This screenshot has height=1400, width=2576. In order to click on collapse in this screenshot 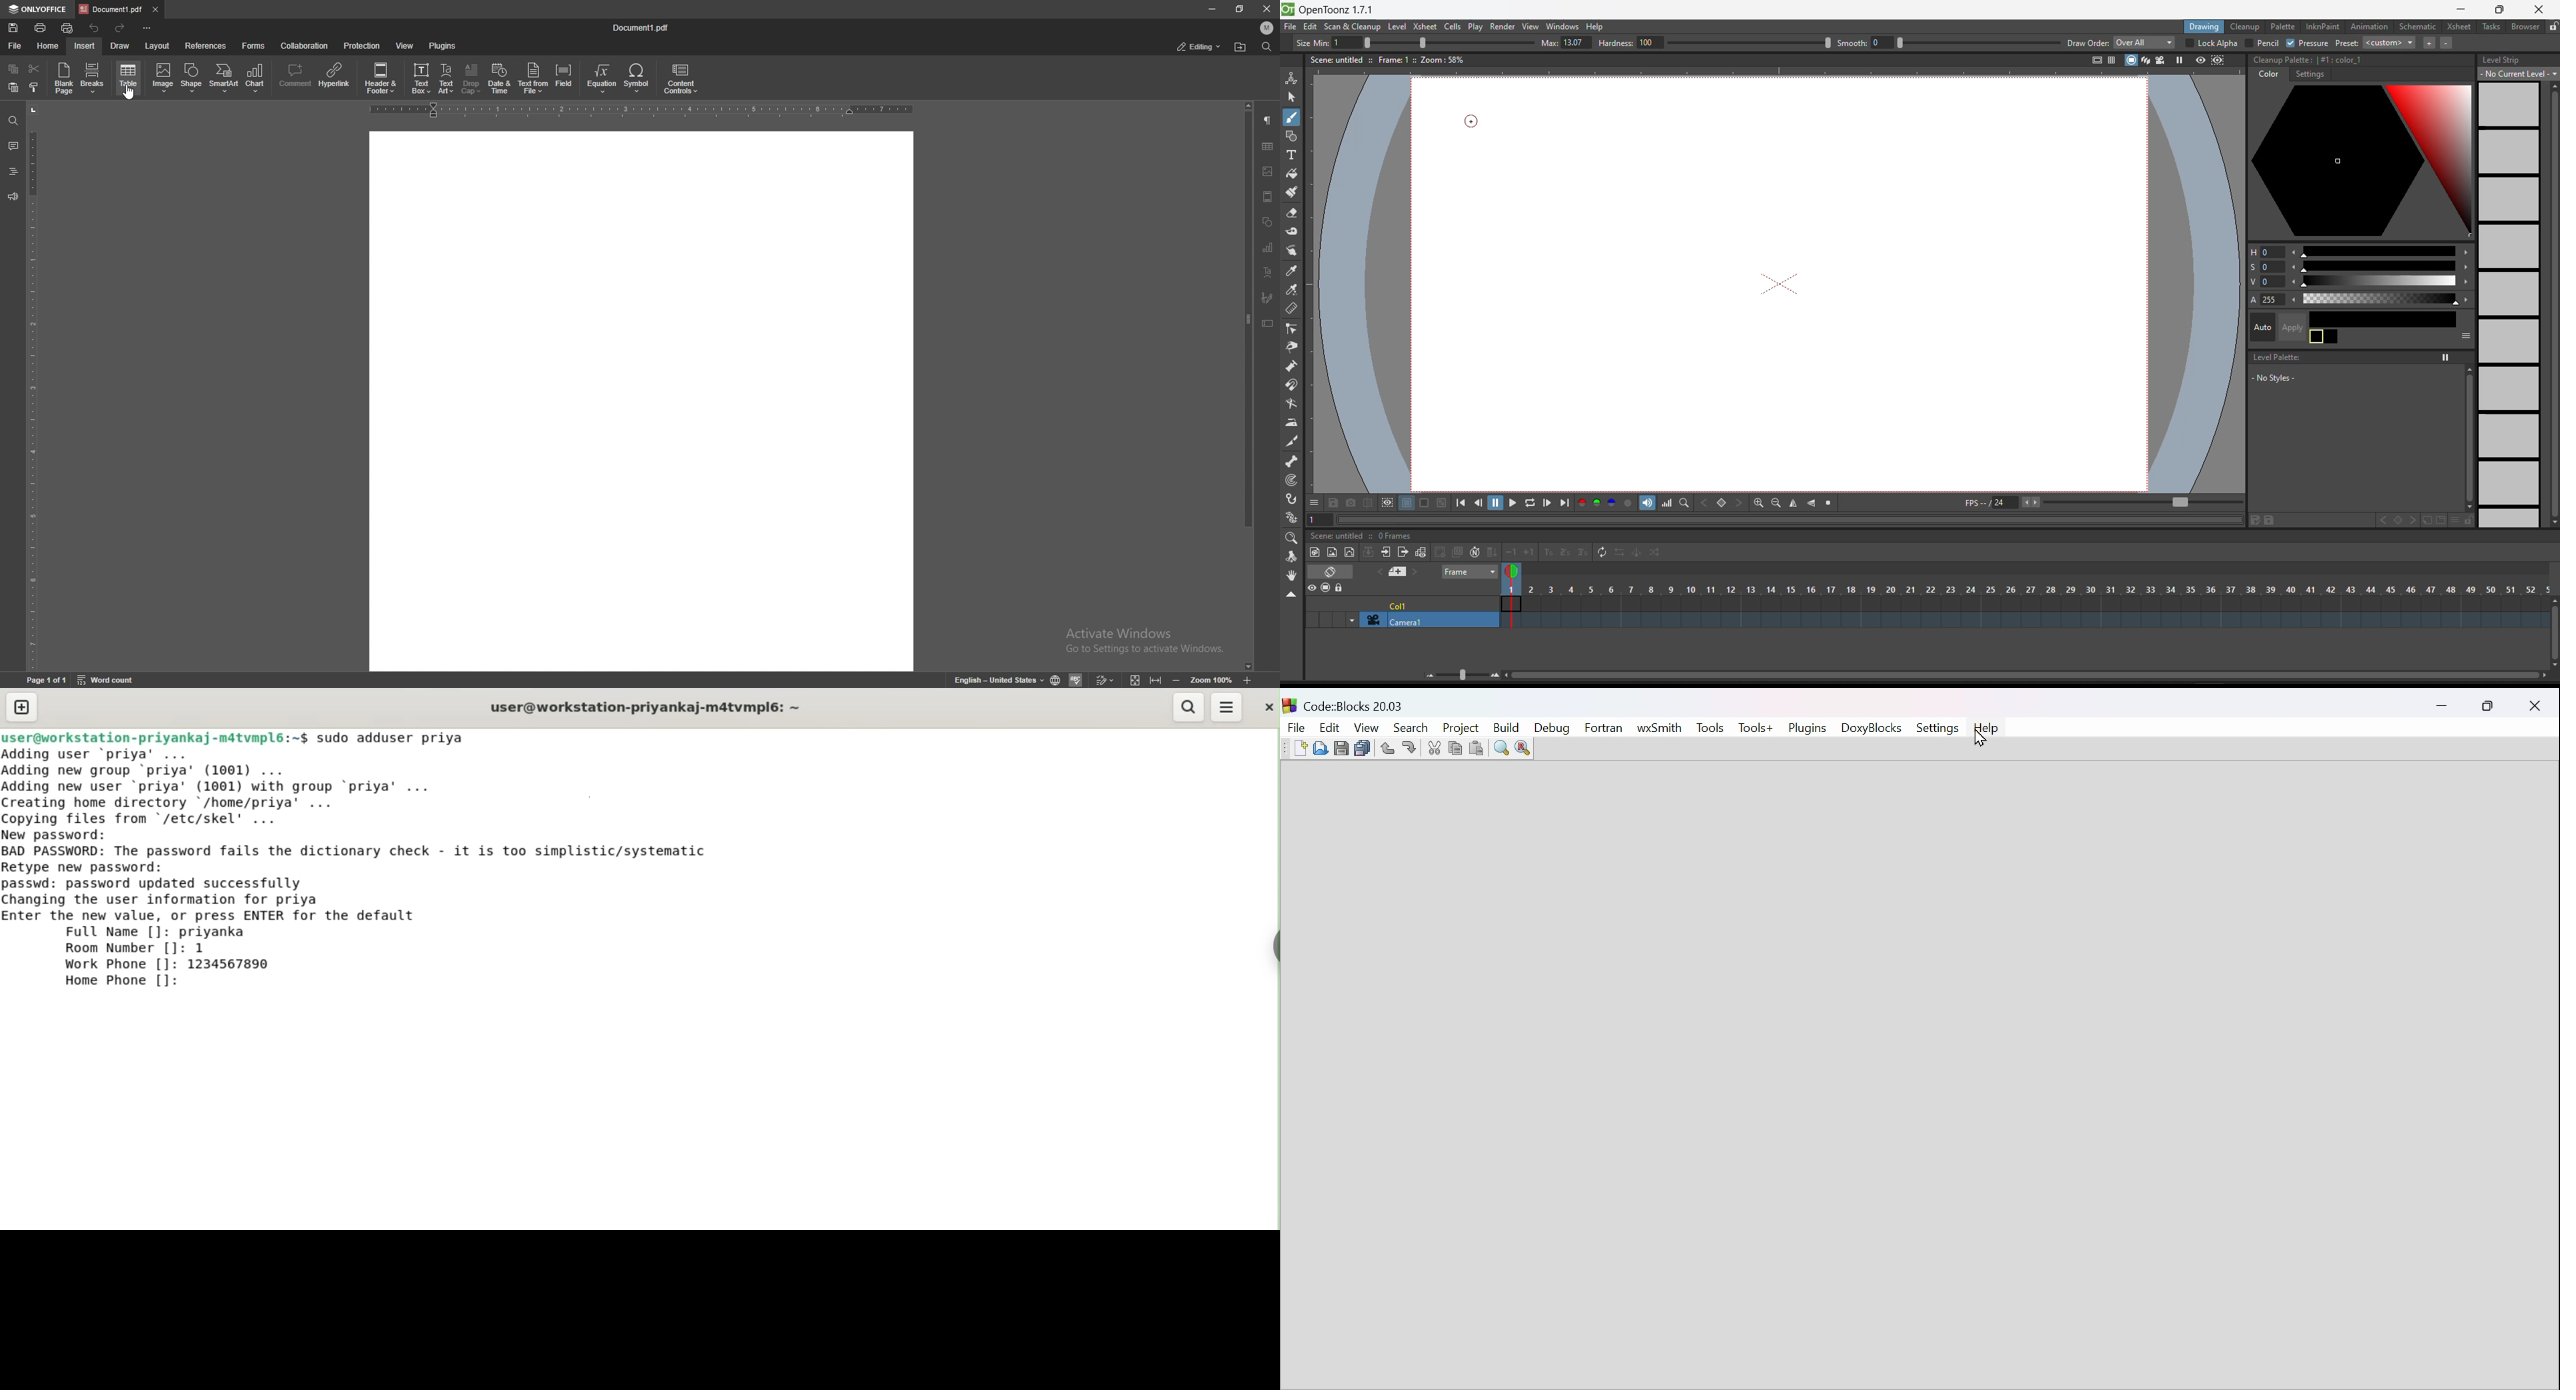, I will do `click(1367, 551)`.